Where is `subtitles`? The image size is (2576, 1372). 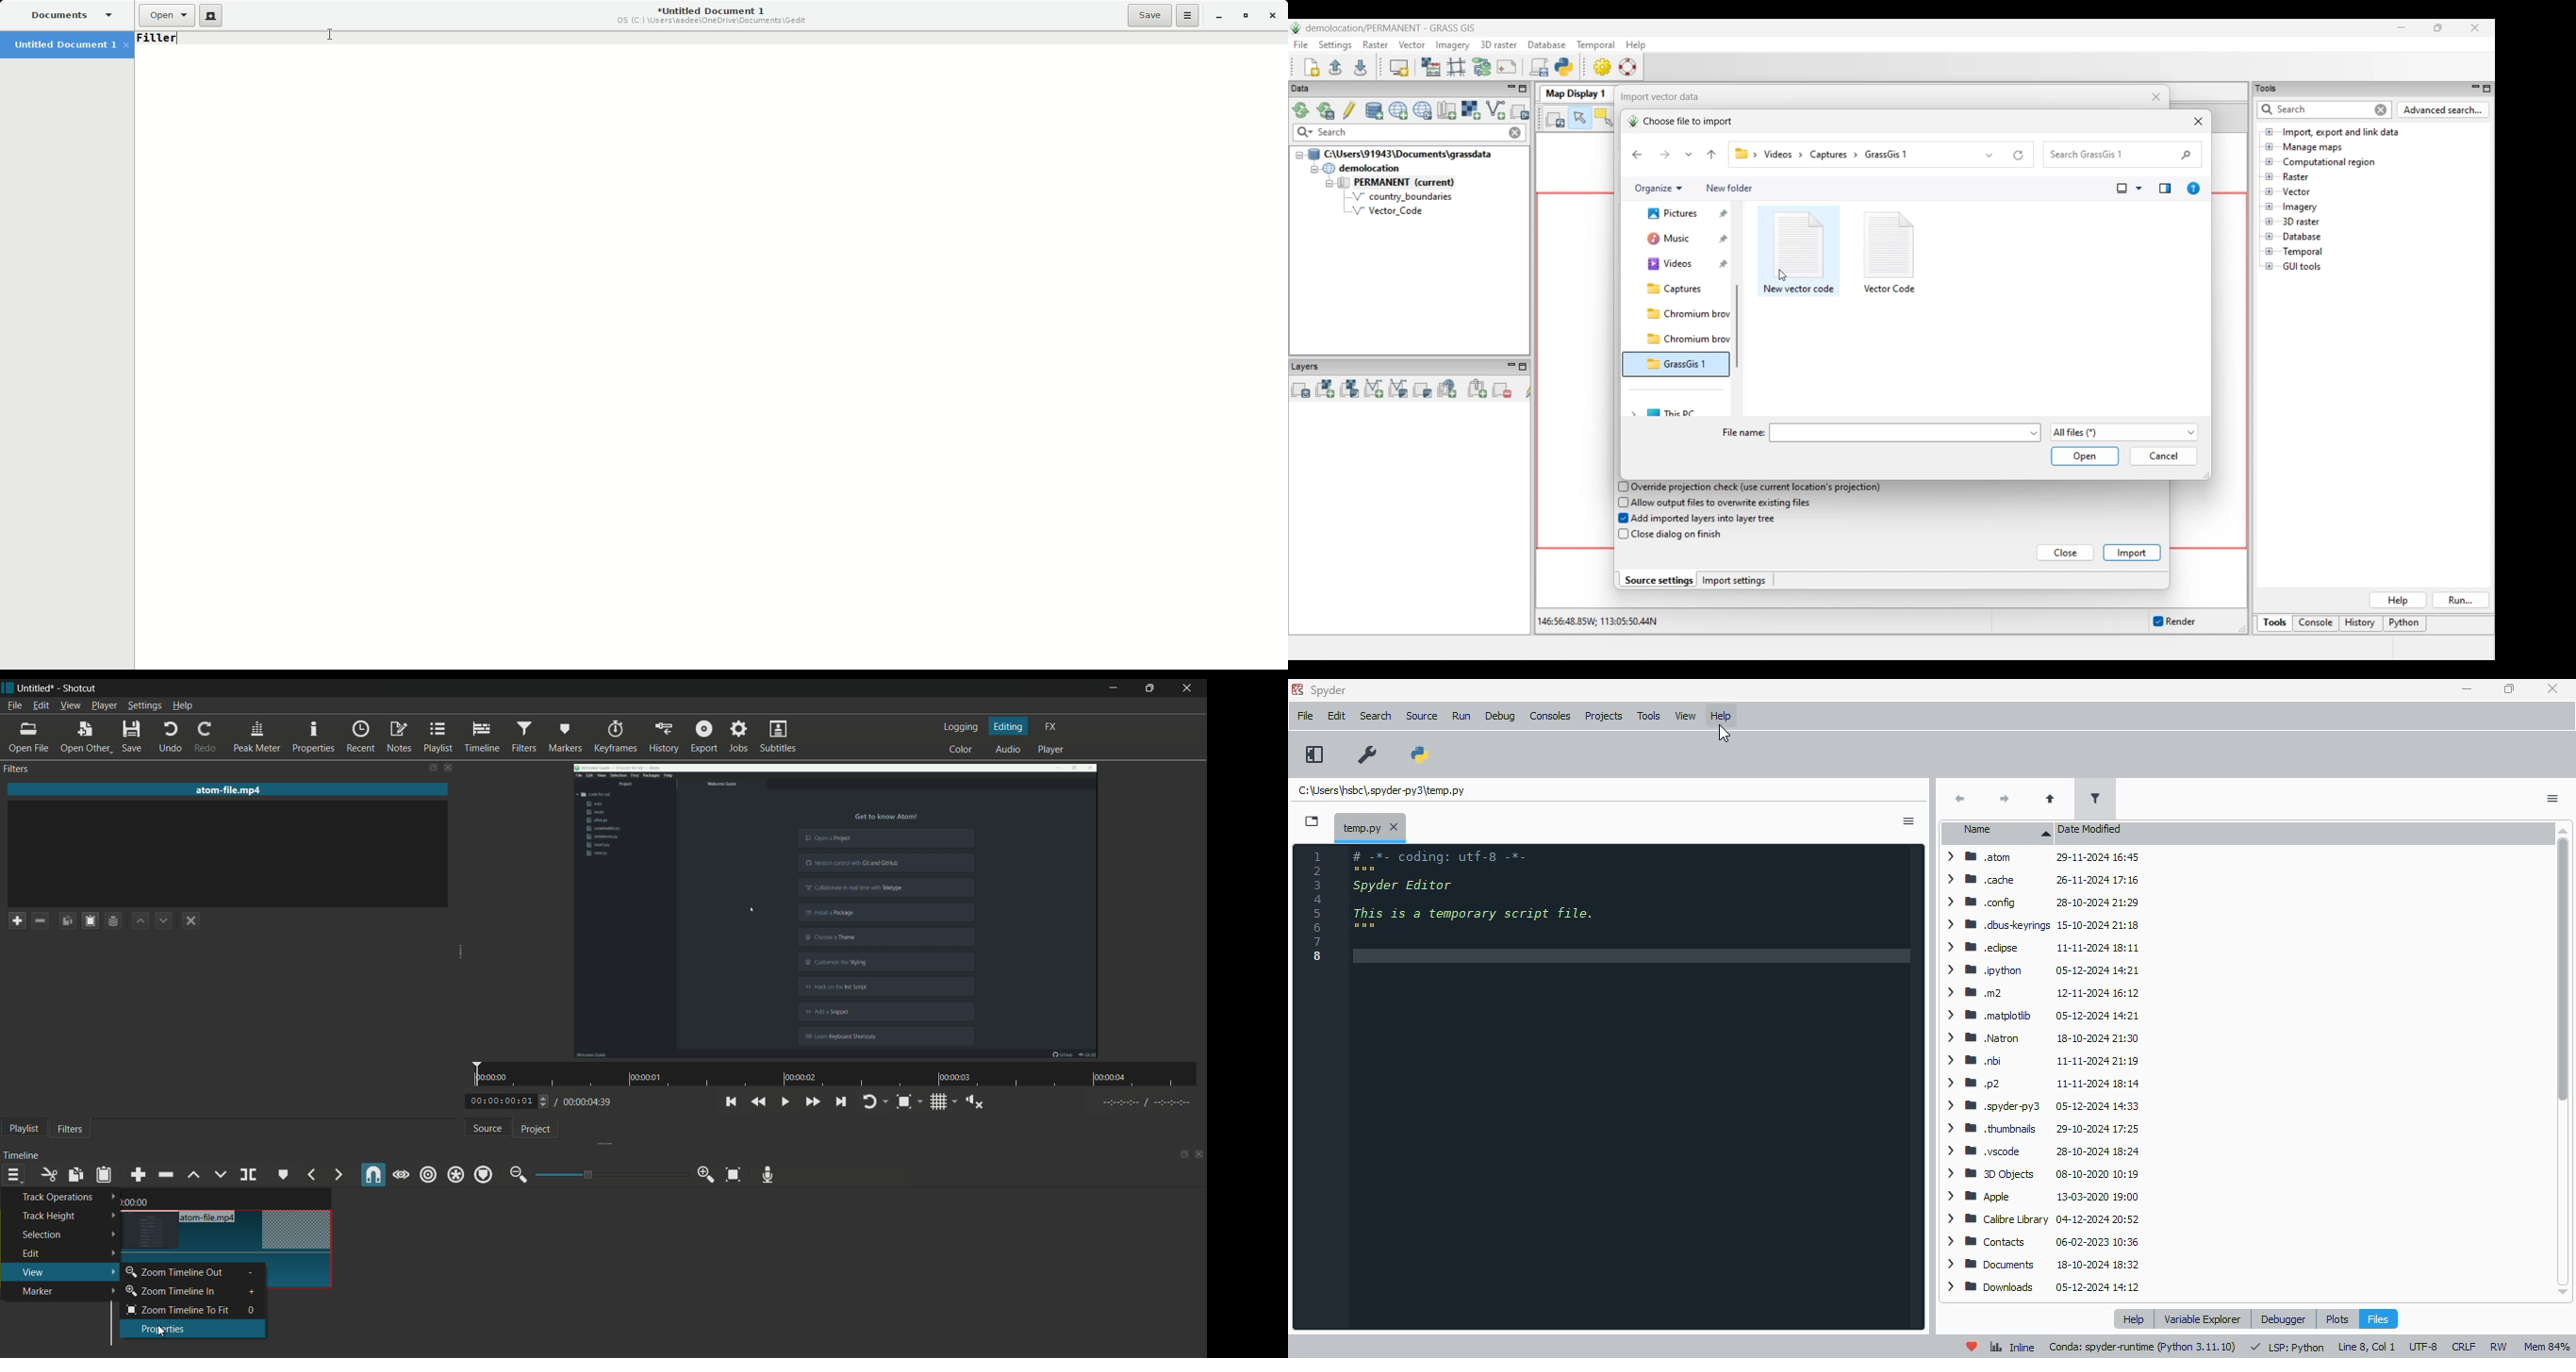
subtitles is located at coordinates (779, 737).